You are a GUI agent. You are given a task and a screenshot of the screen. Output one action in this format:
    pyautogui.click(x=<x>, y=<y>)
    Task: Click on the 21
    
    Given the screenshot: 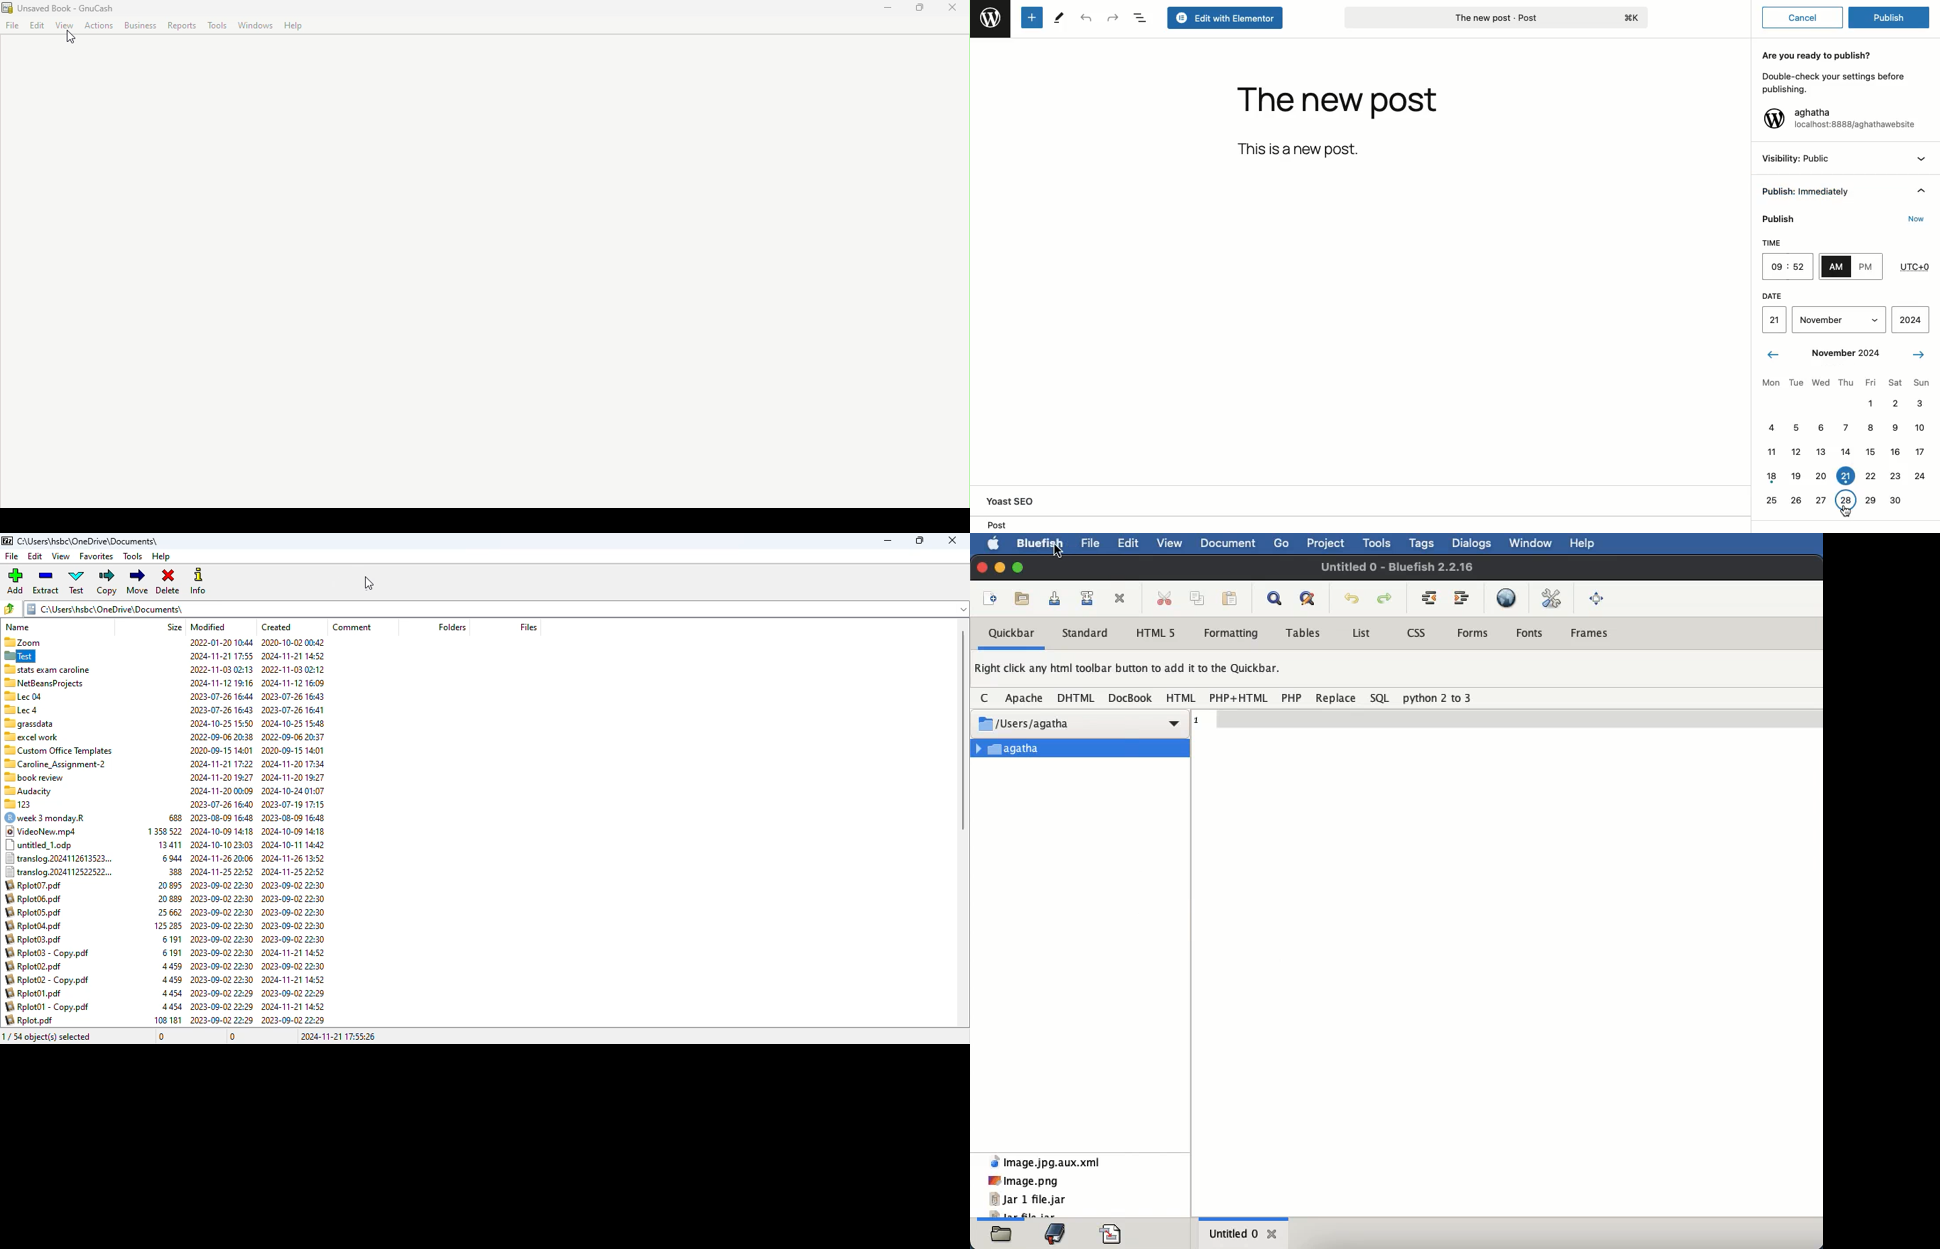 What is the action you would take?
    pyautogui.click(x=1776, y=321)
    